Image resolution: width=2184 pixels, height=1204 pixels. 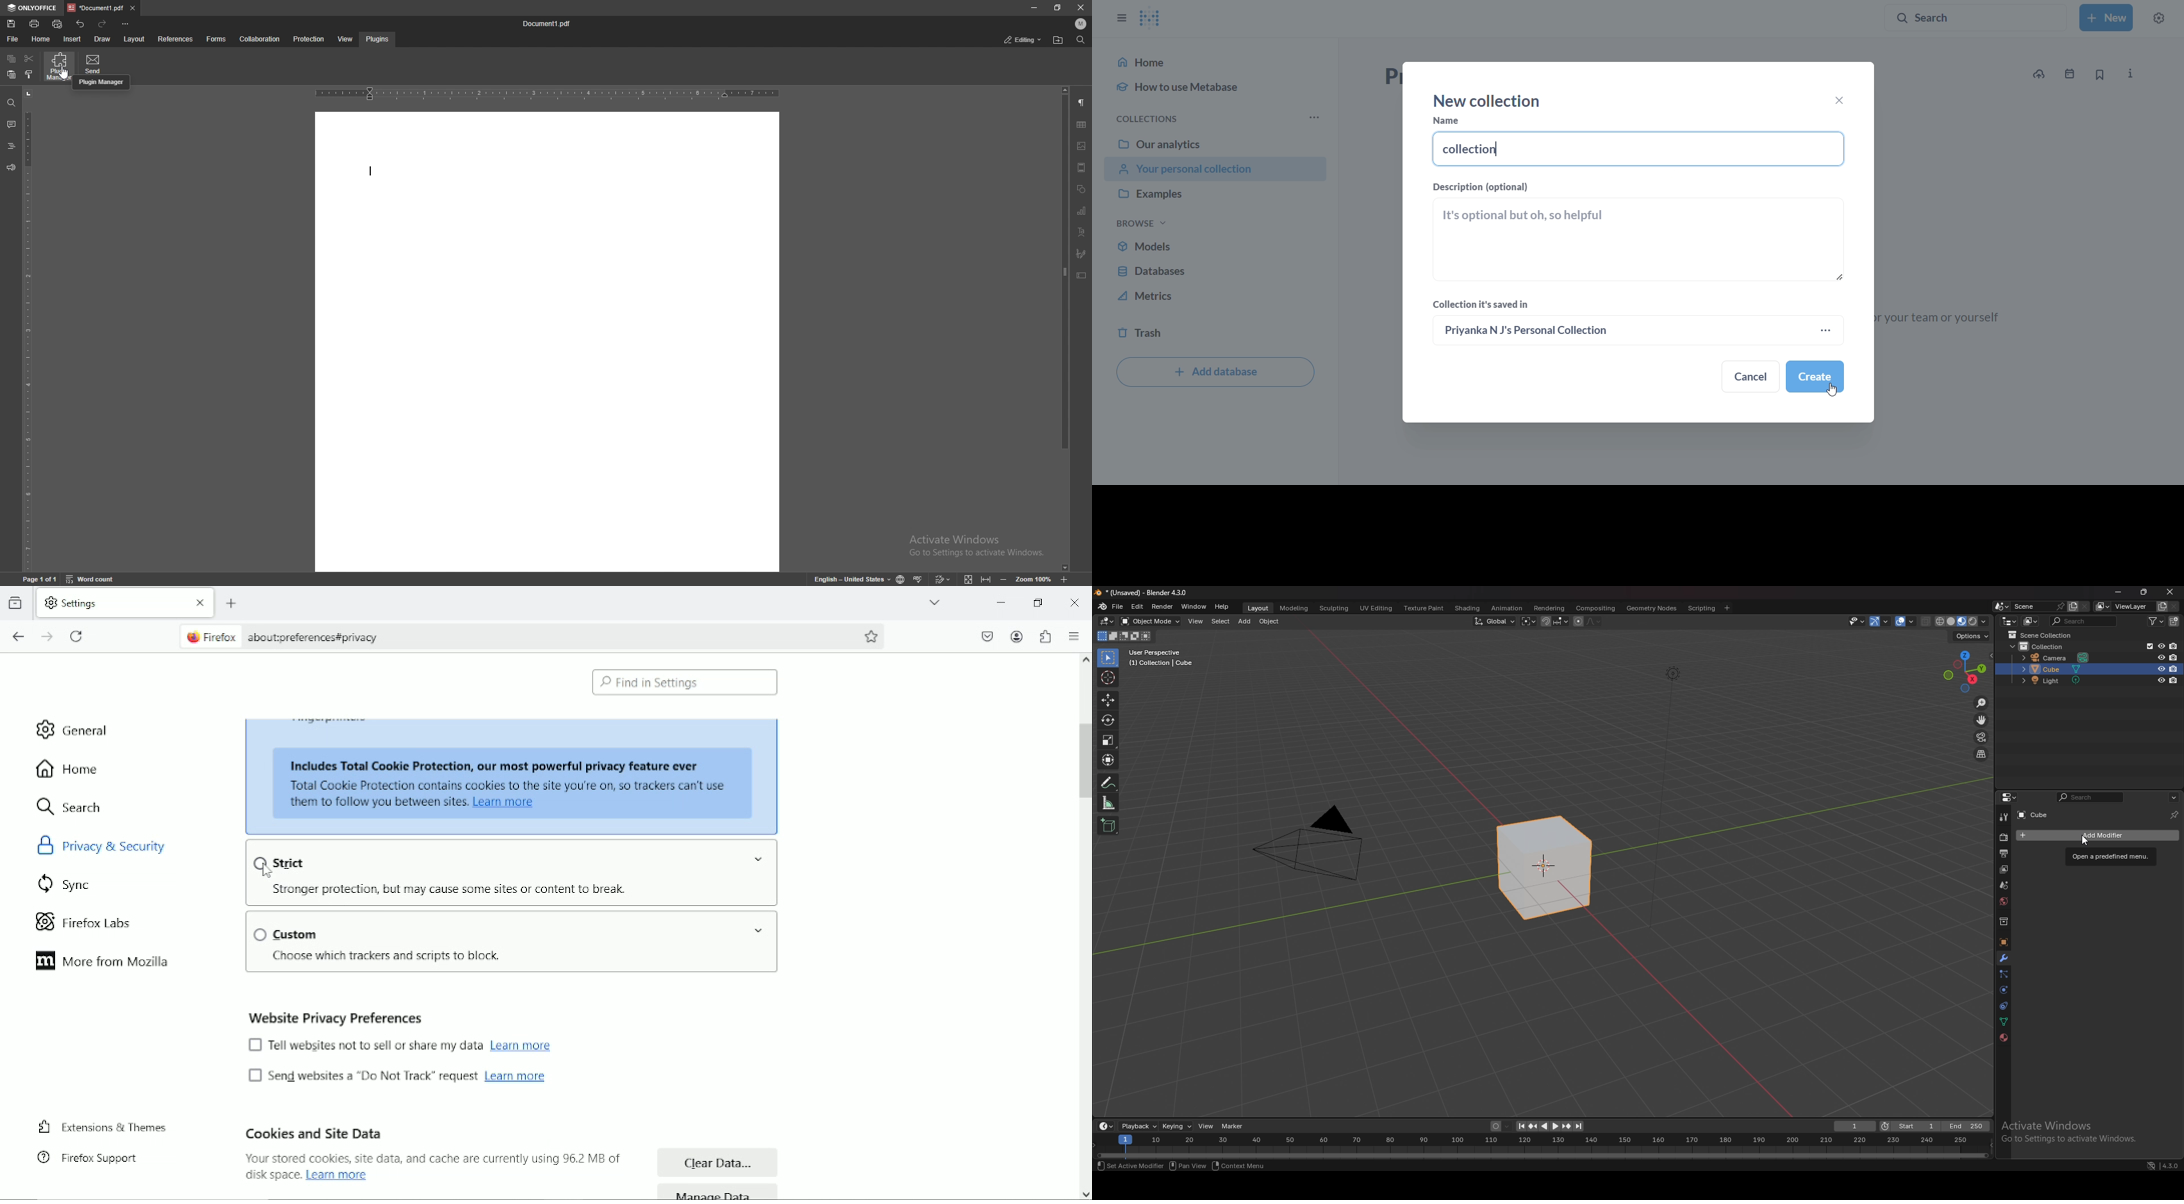 I want to click on shapes, so click(x=1082, y=189).